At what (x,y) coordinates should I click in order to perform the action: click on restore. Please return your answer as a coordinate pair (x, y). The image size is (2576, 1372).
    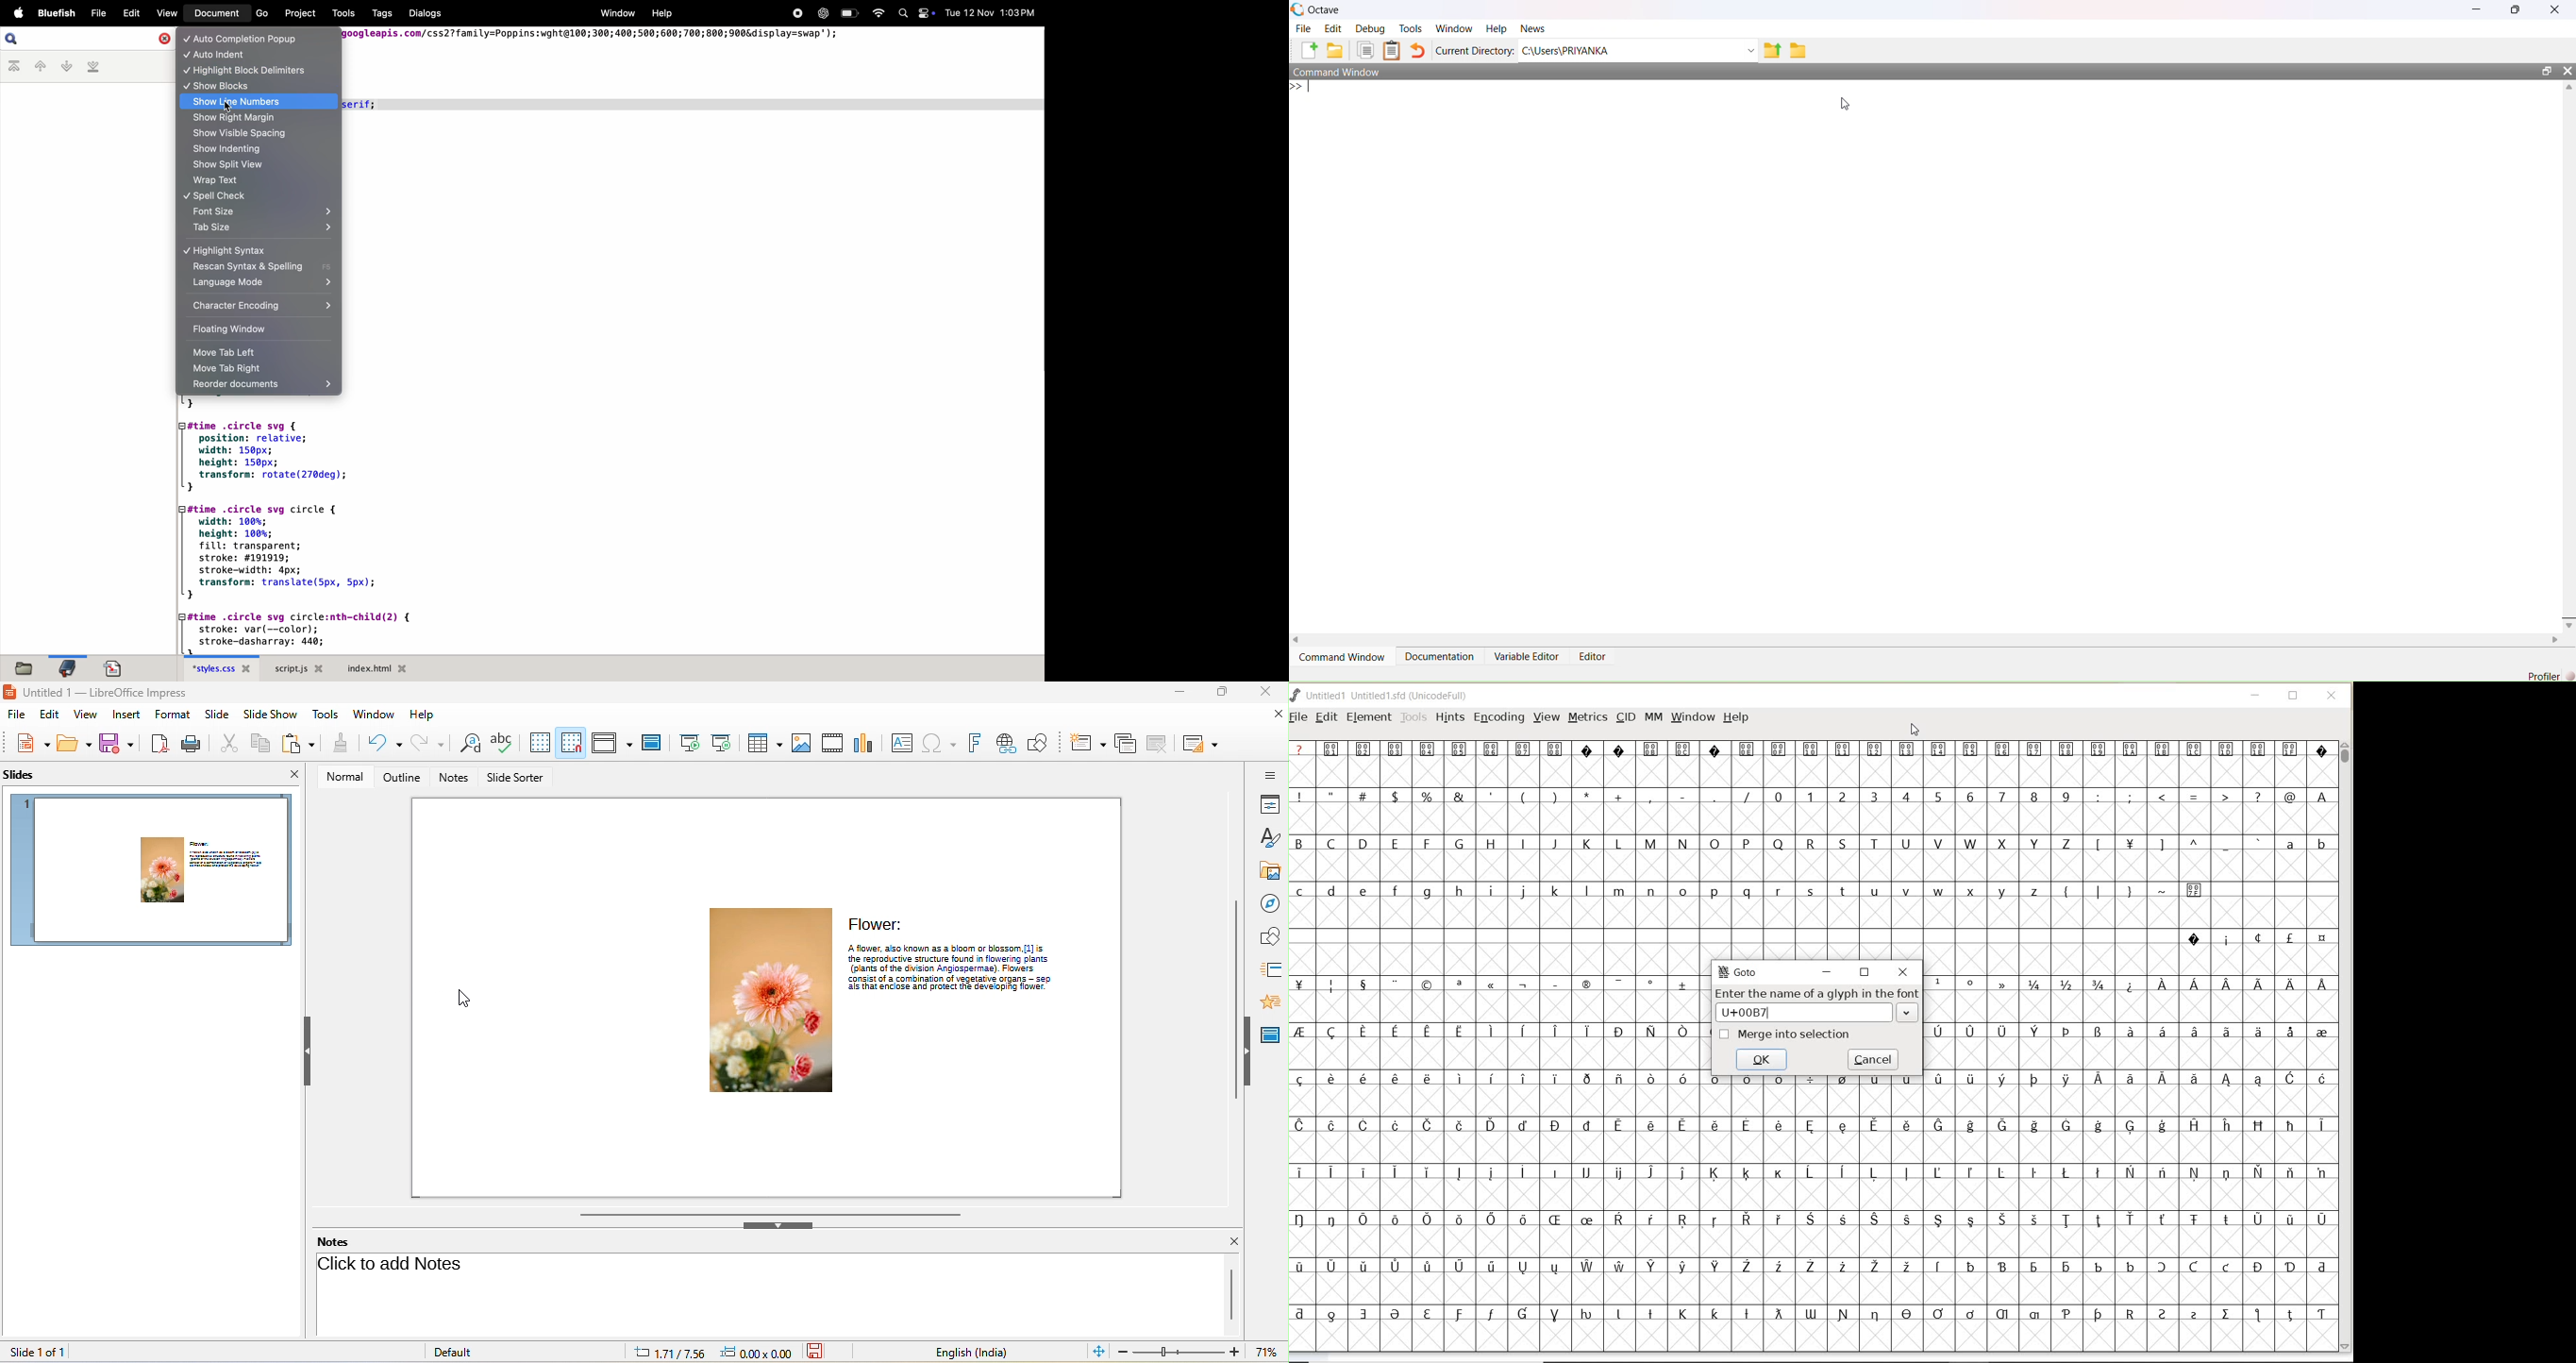
    Looking at the image, I should click on (1866, 973).